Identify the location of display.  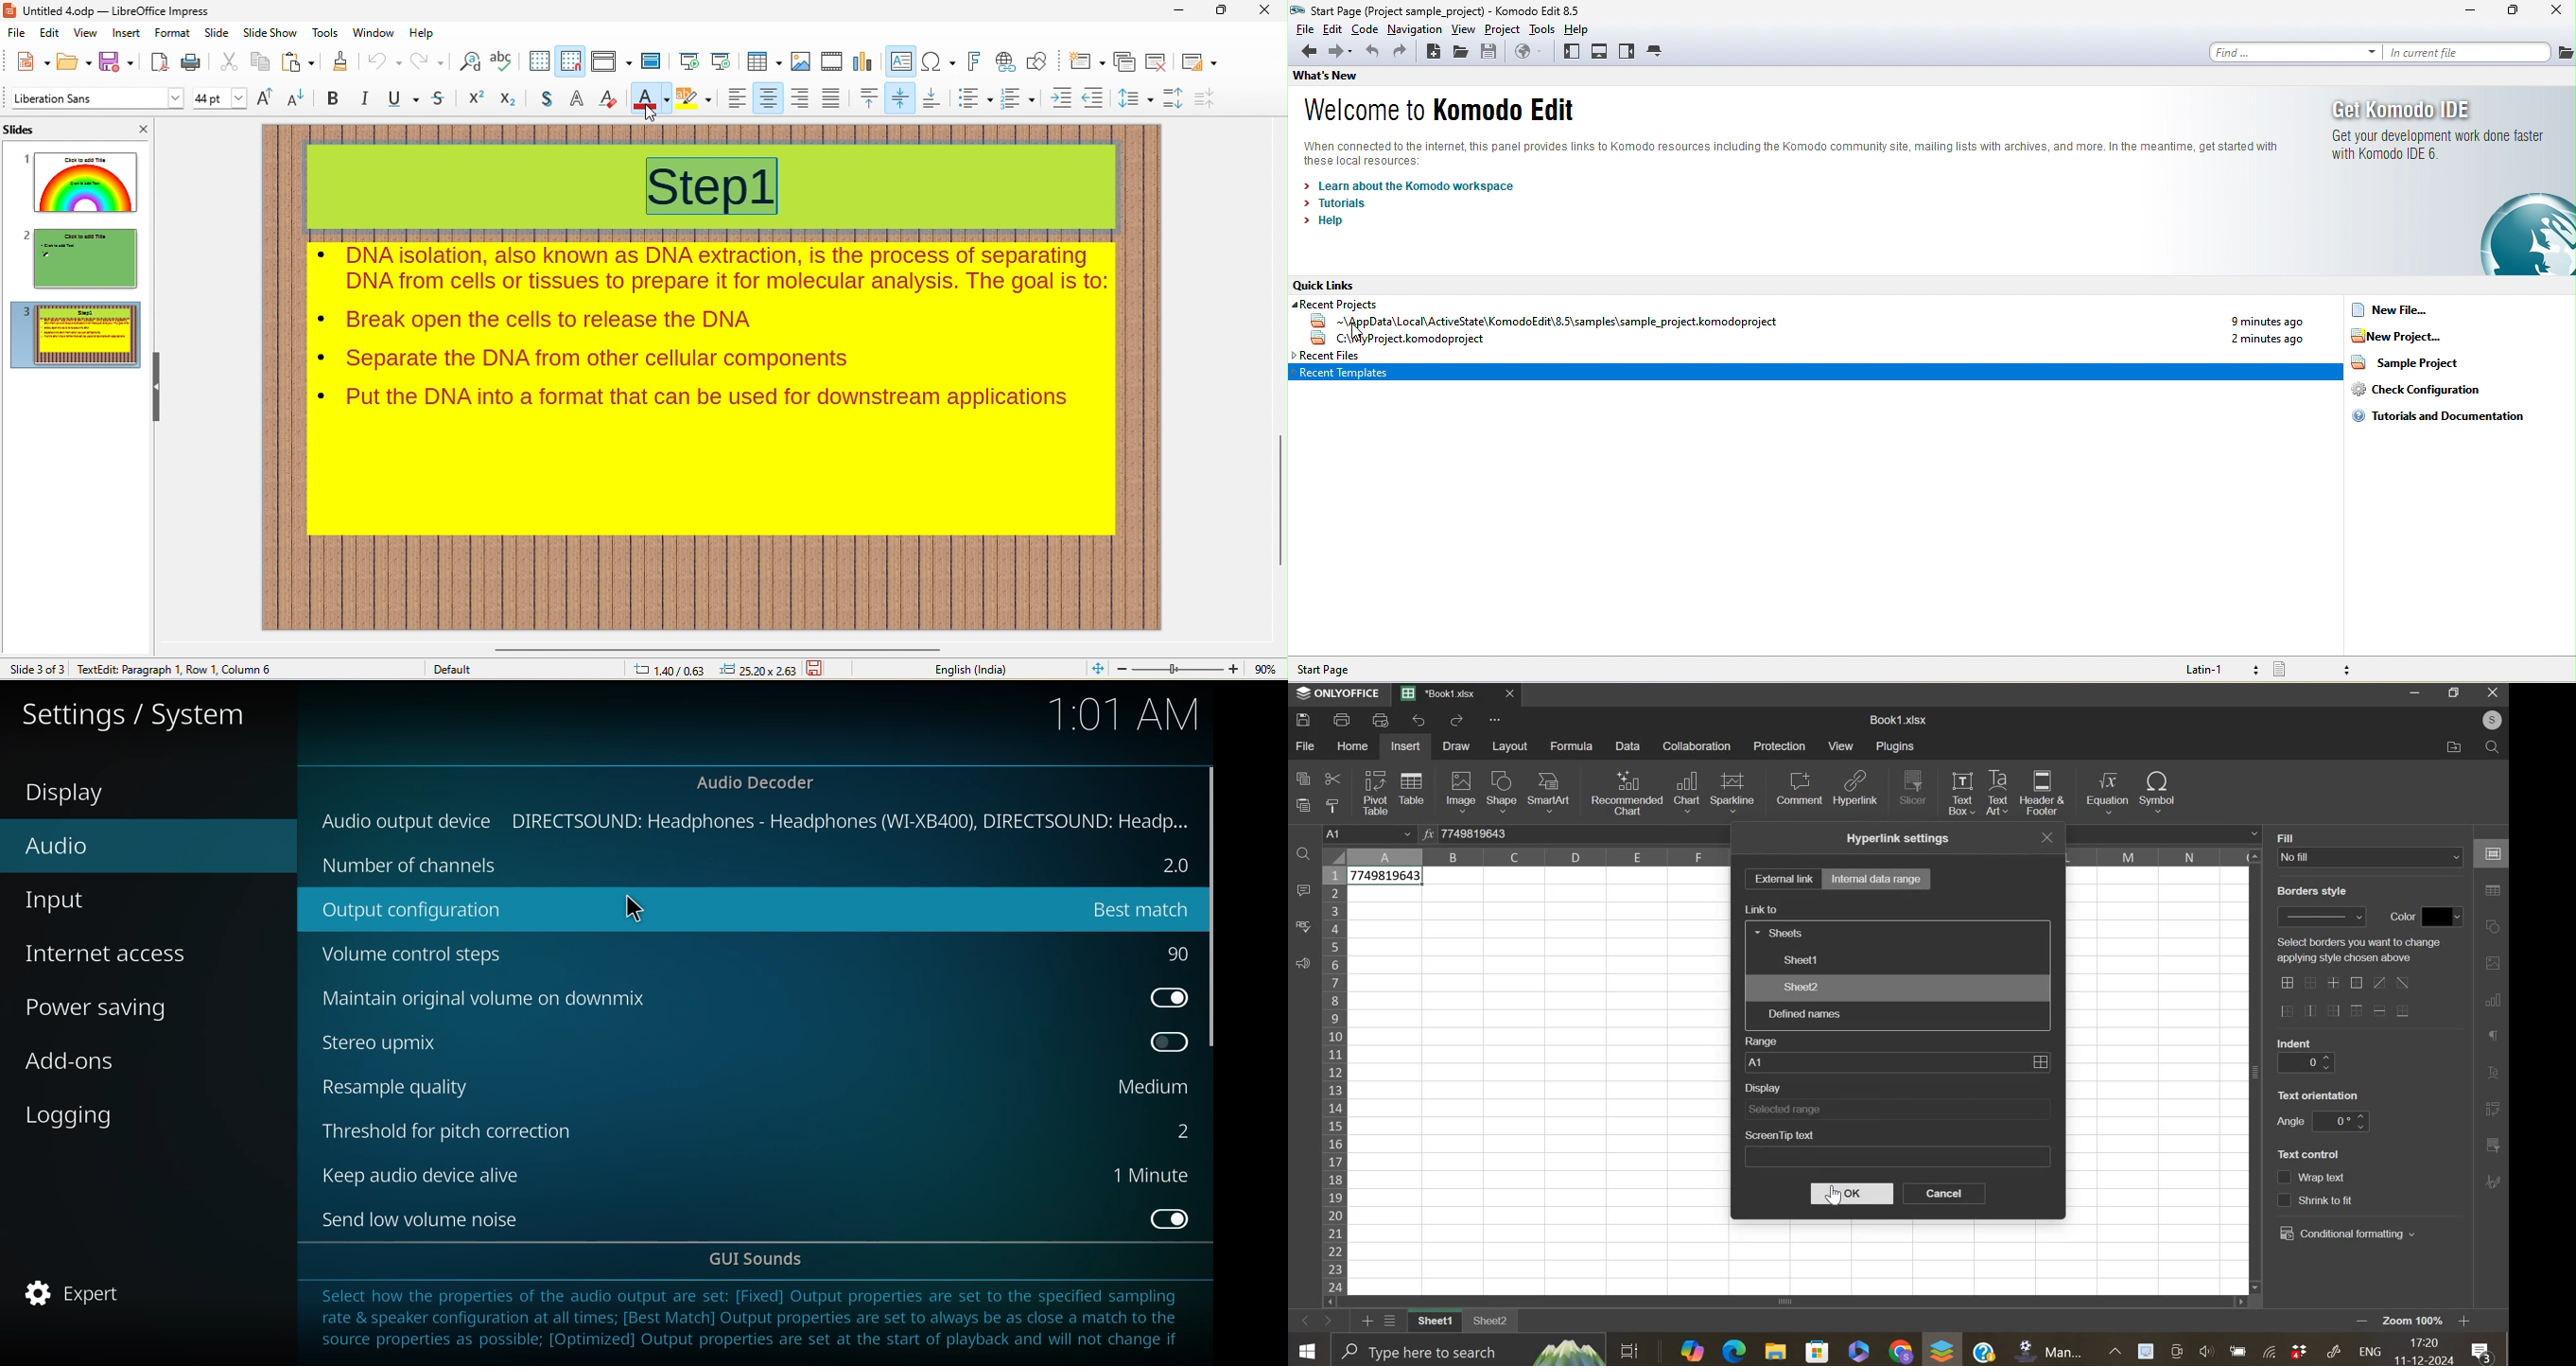
(1766, 1088).